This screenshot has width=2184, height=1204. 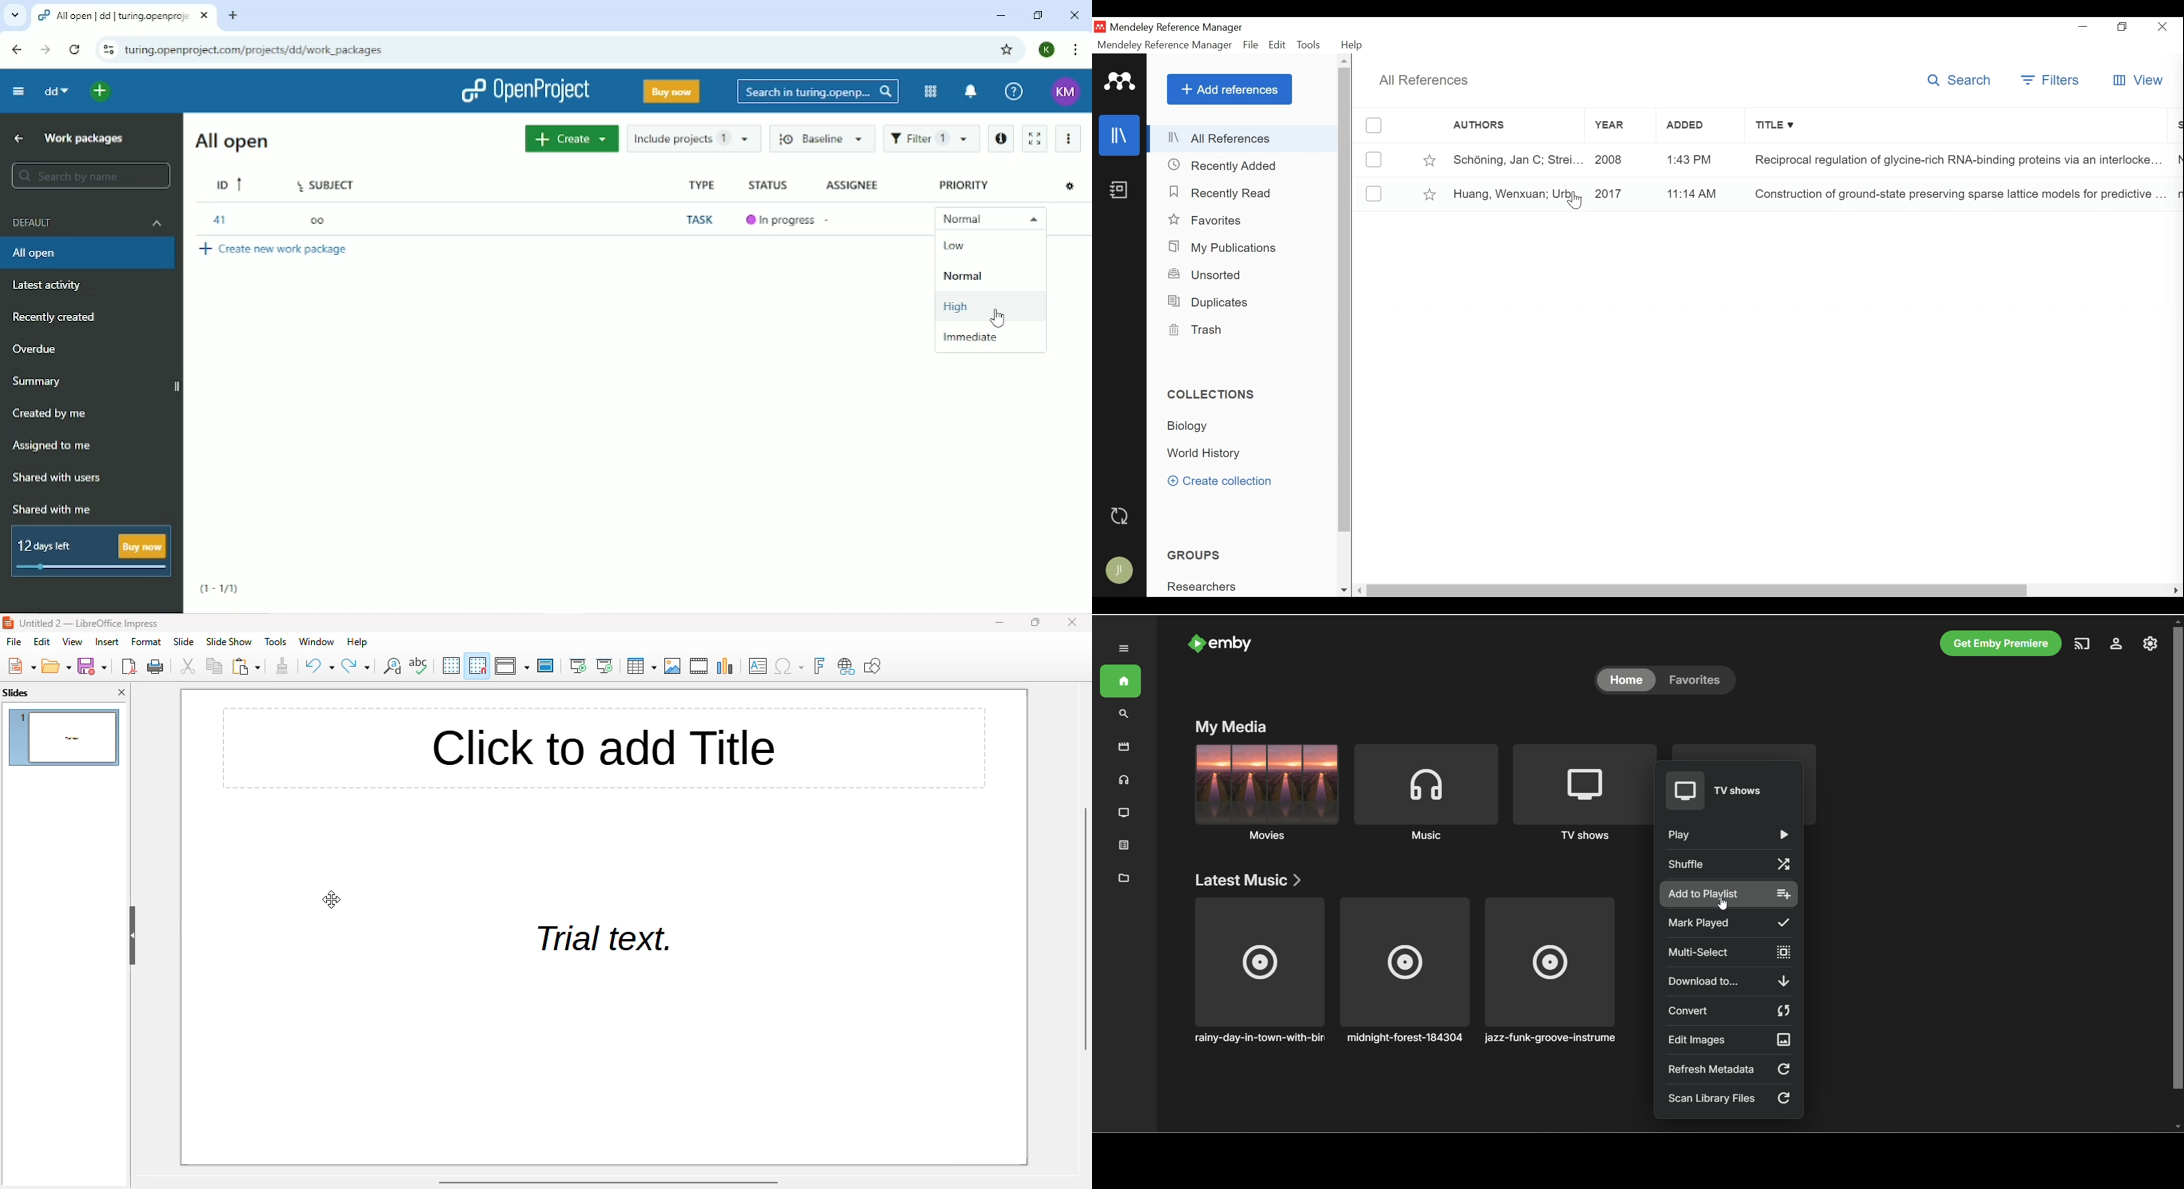 I want to click on Get emby premiere, so click(x=1999, y=643).